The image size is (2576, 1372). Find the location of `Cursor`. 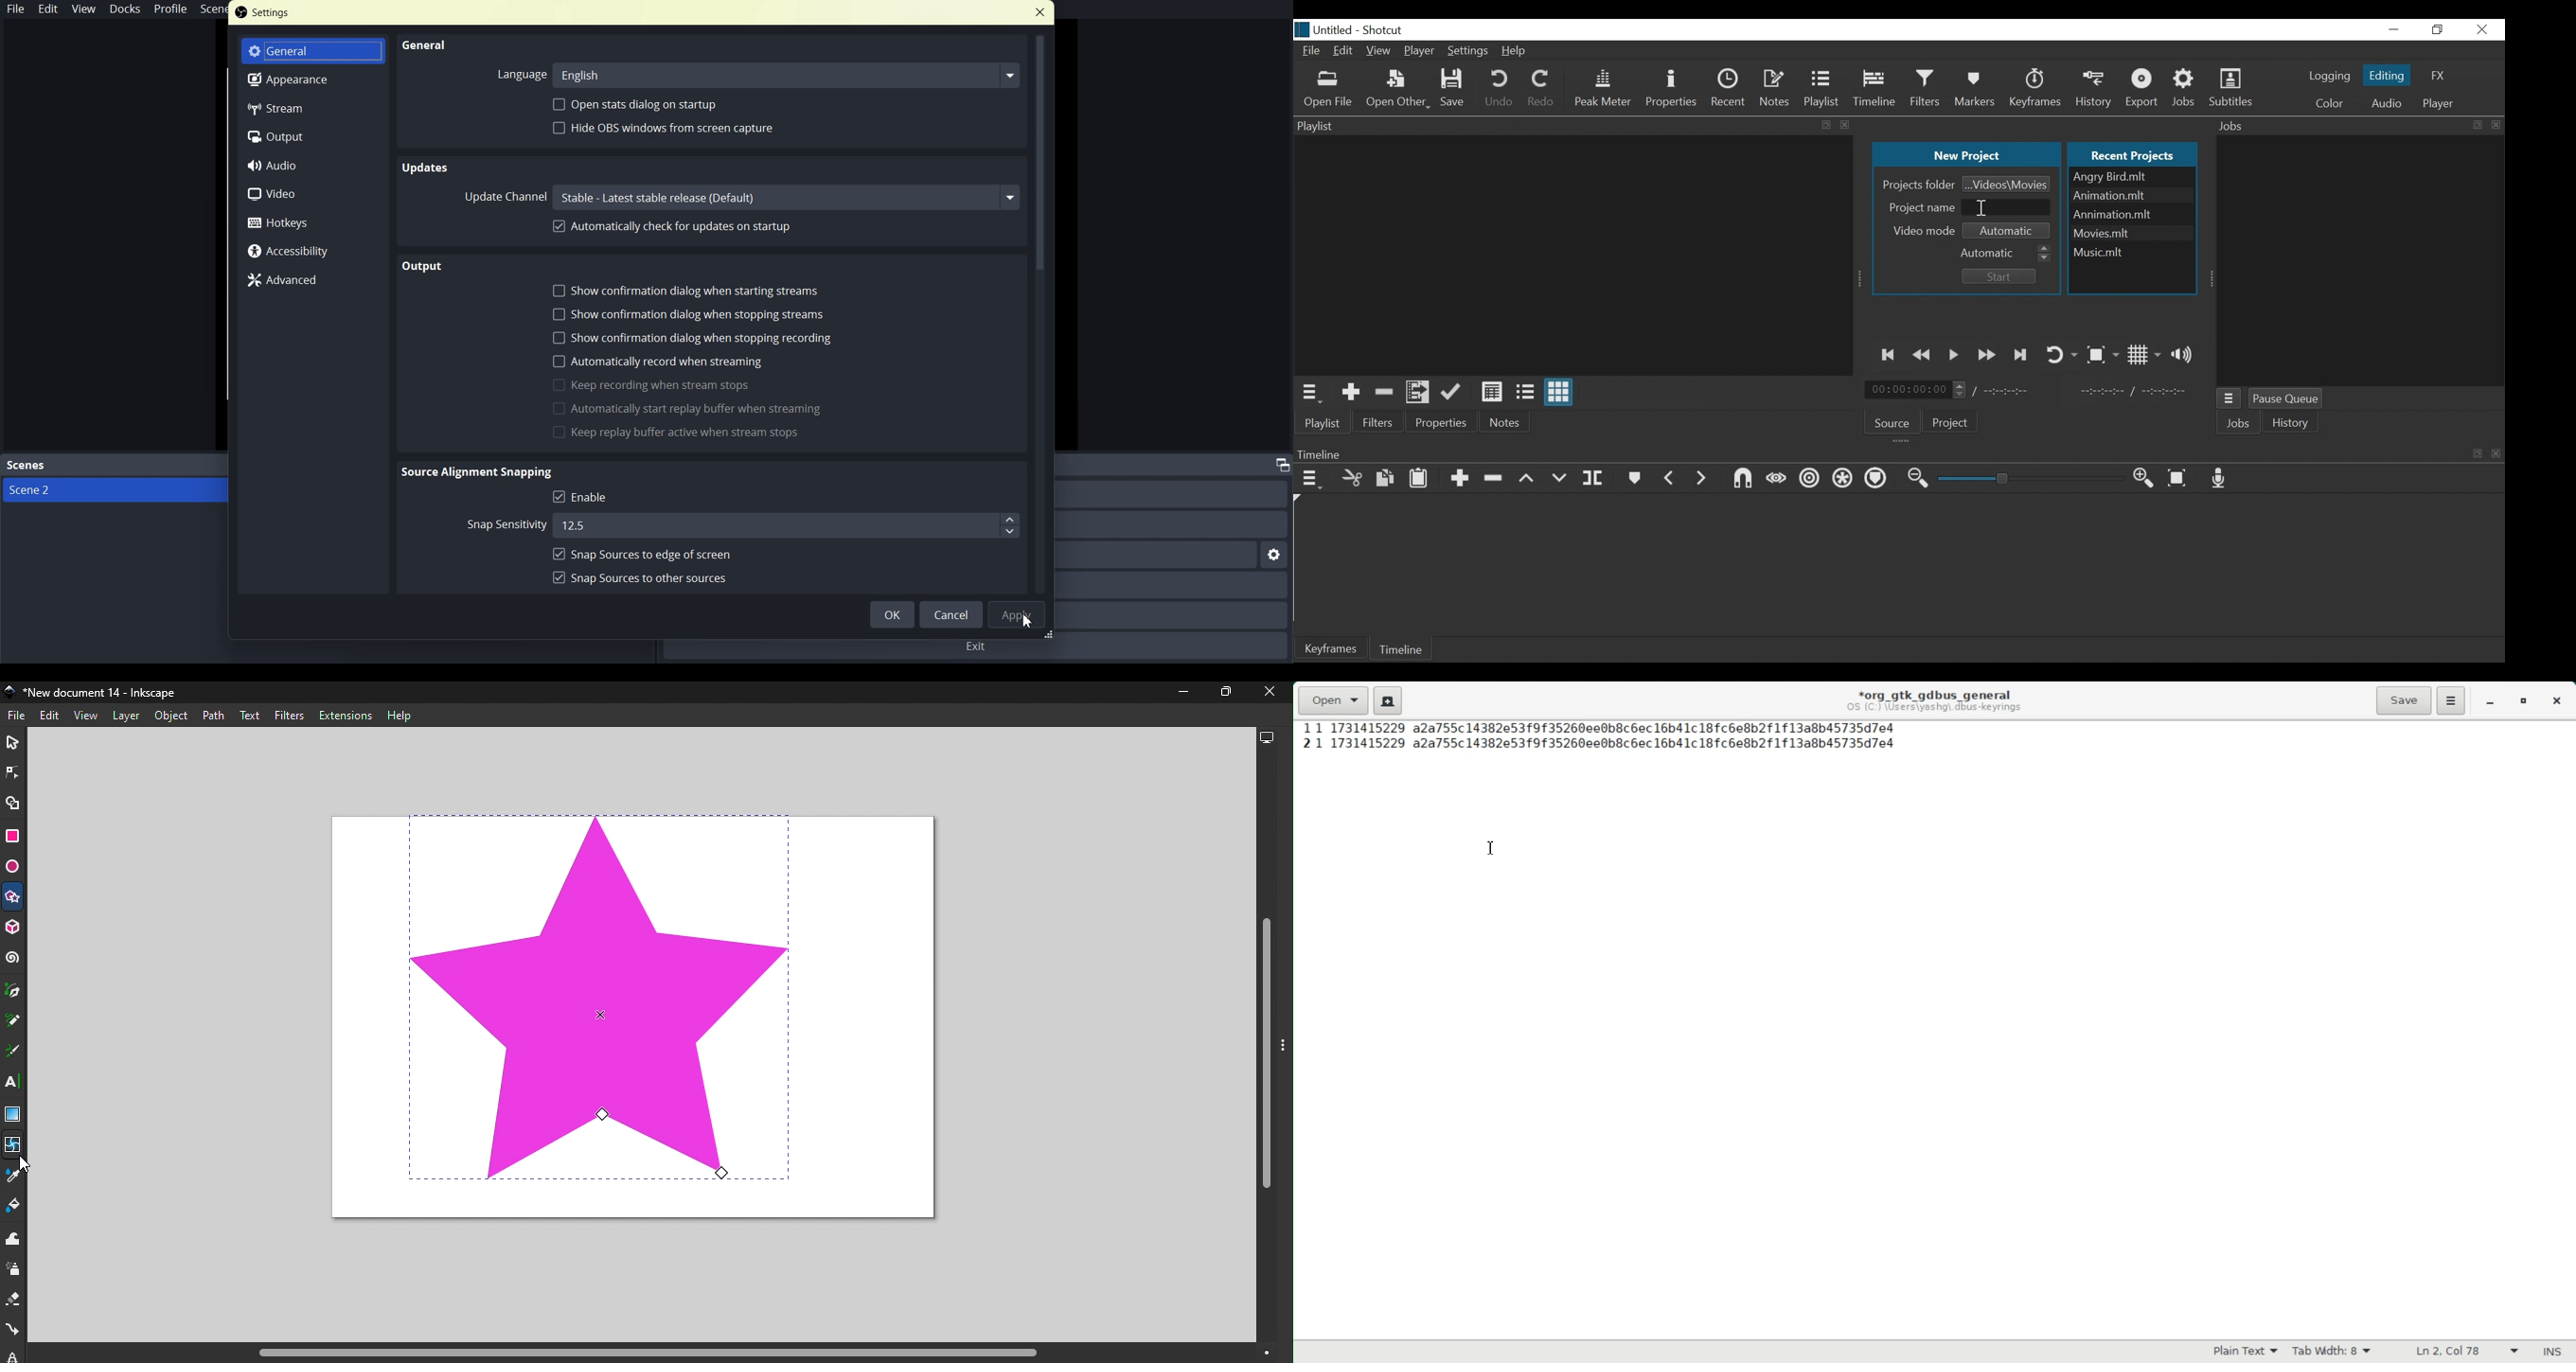

Cursor is located at coordinates (27, 1168).